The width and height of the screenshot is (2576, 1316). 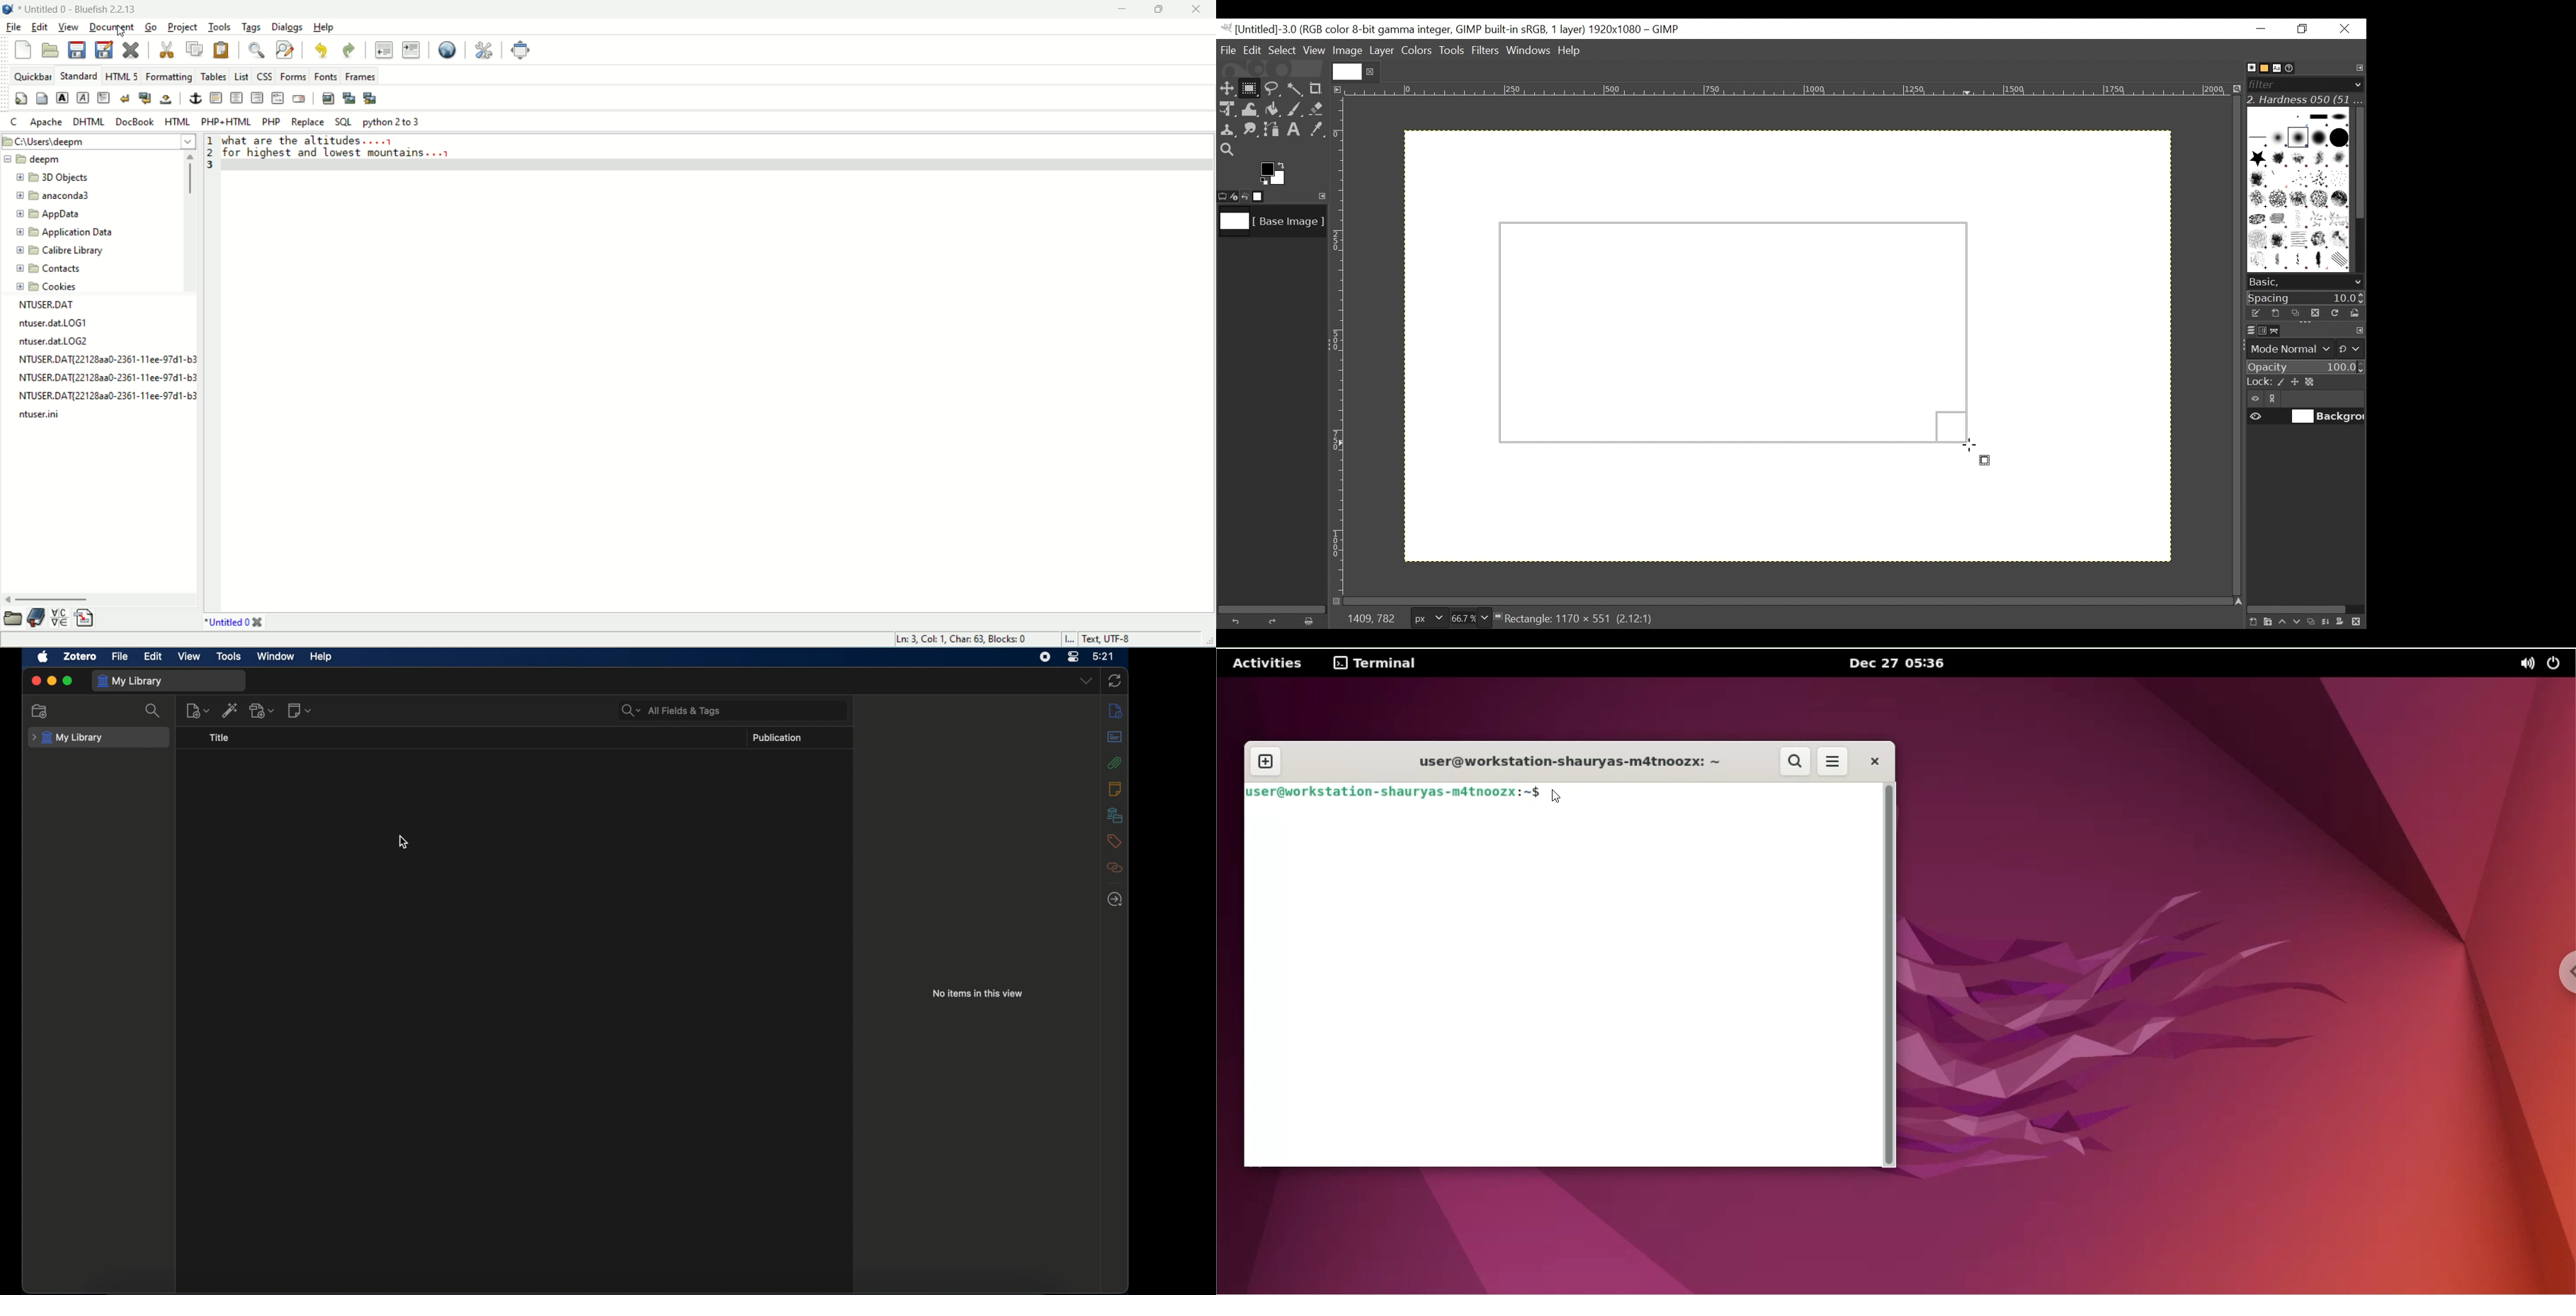 I want to click on Lower the layer, so click(x=2298, y=621).